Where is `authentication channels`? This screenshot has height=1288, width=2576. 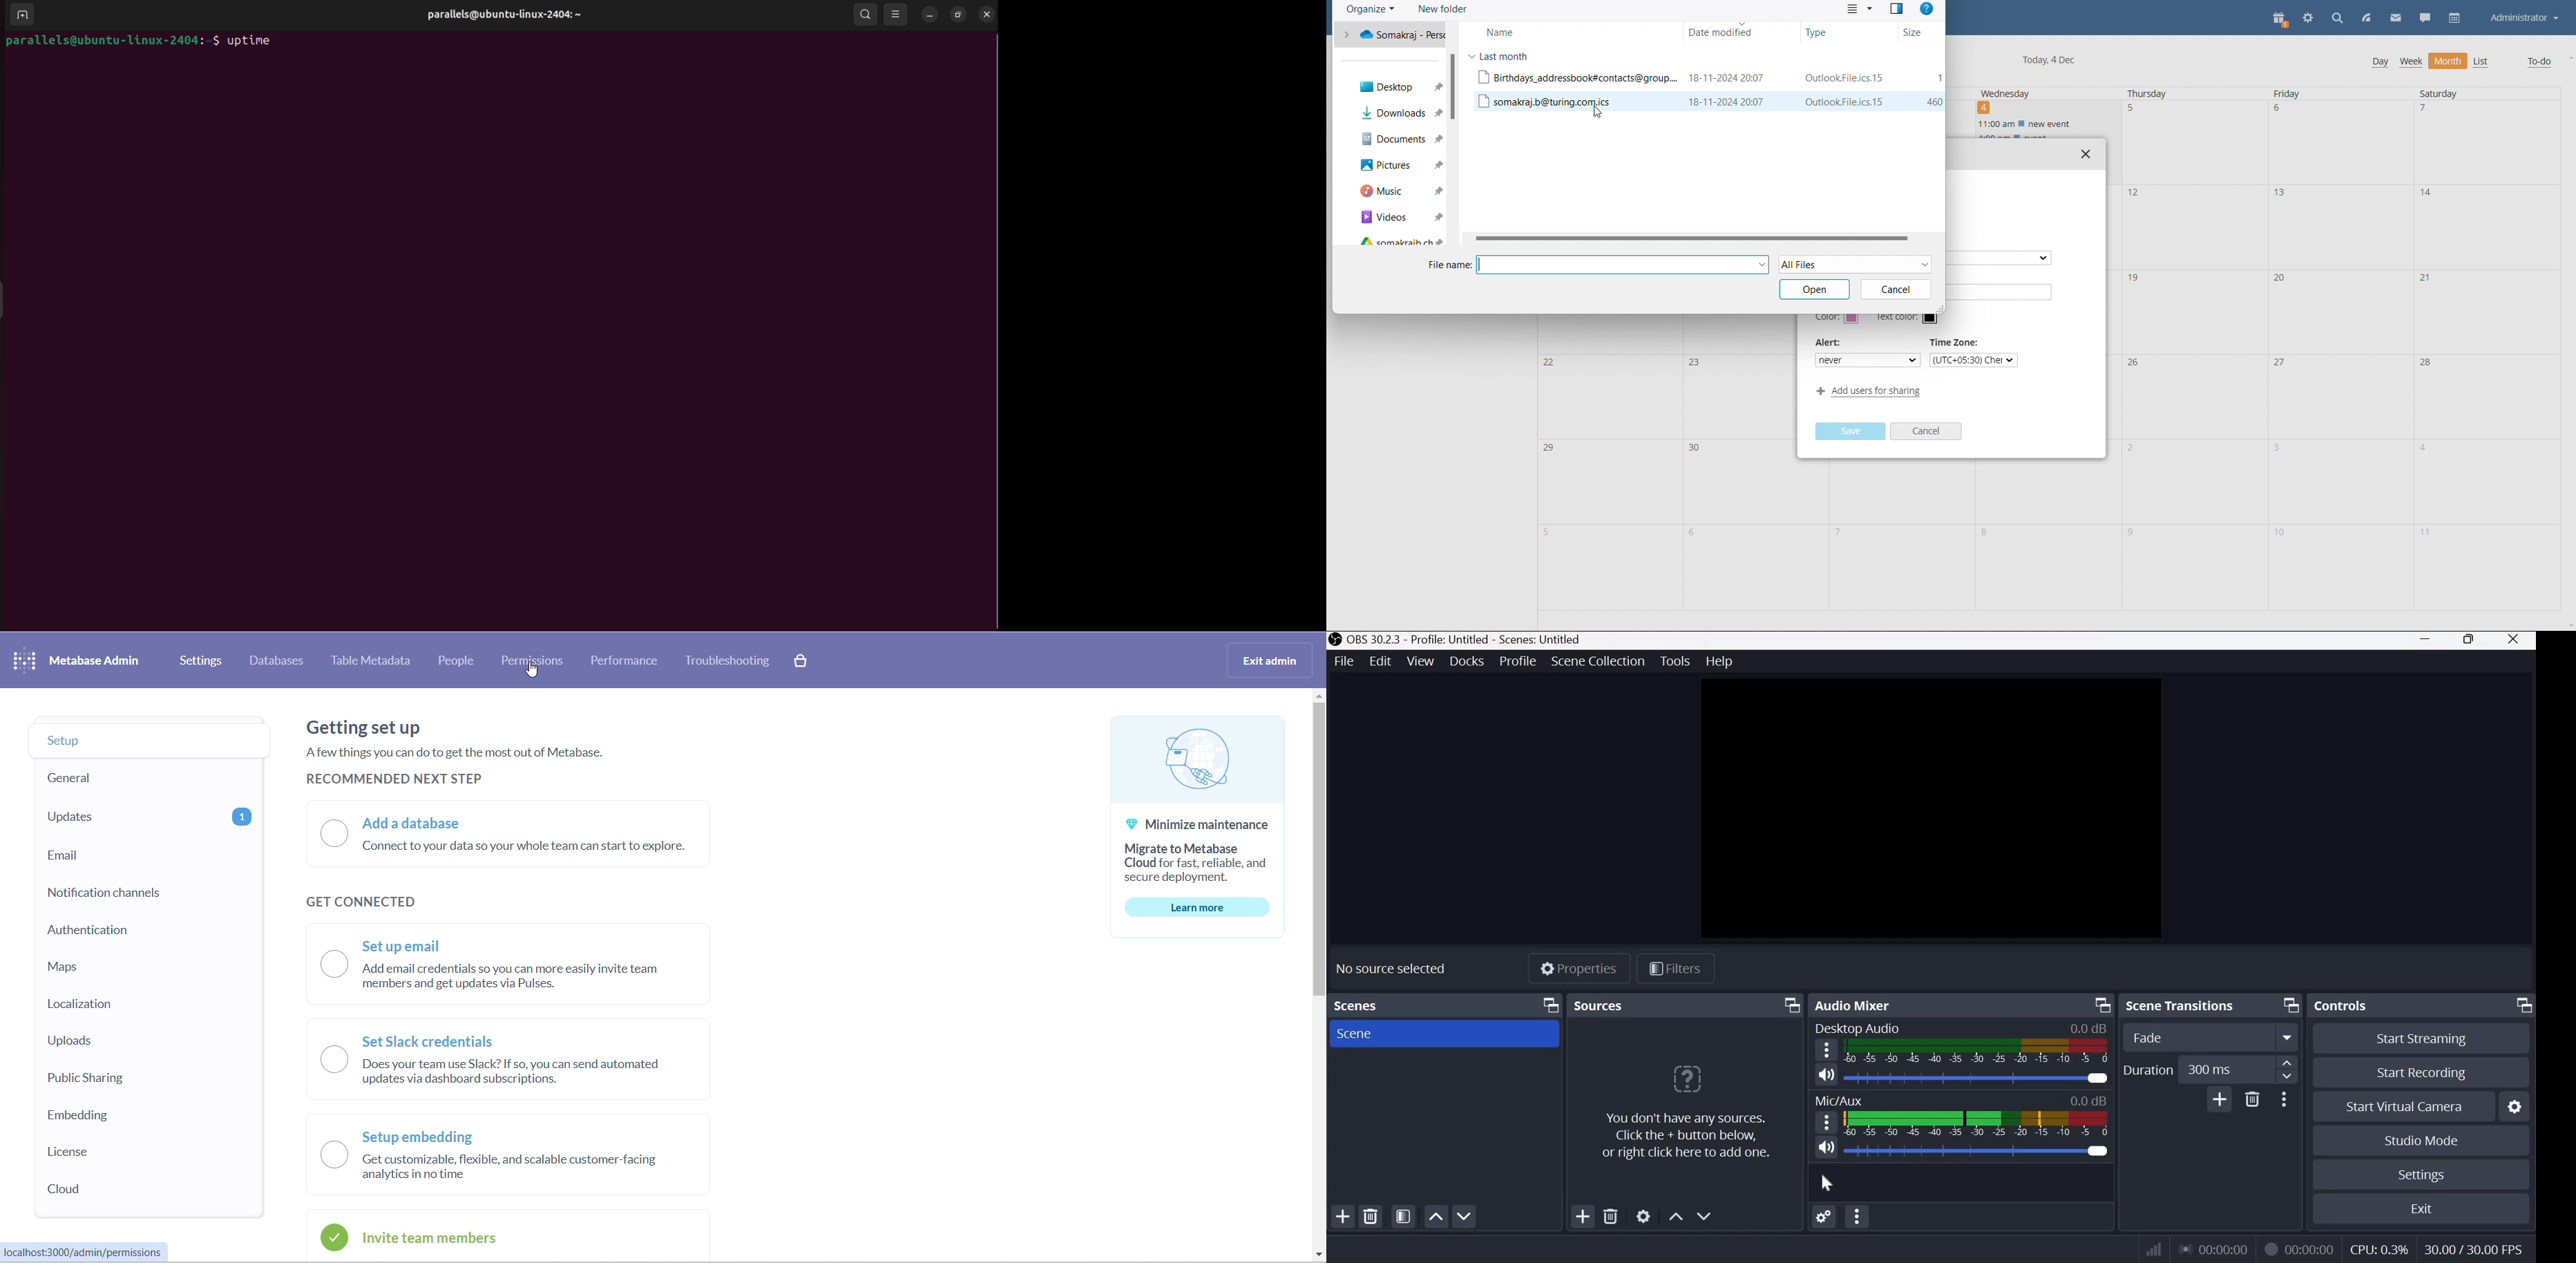
authentication channels is located at coordinates (131, 933).